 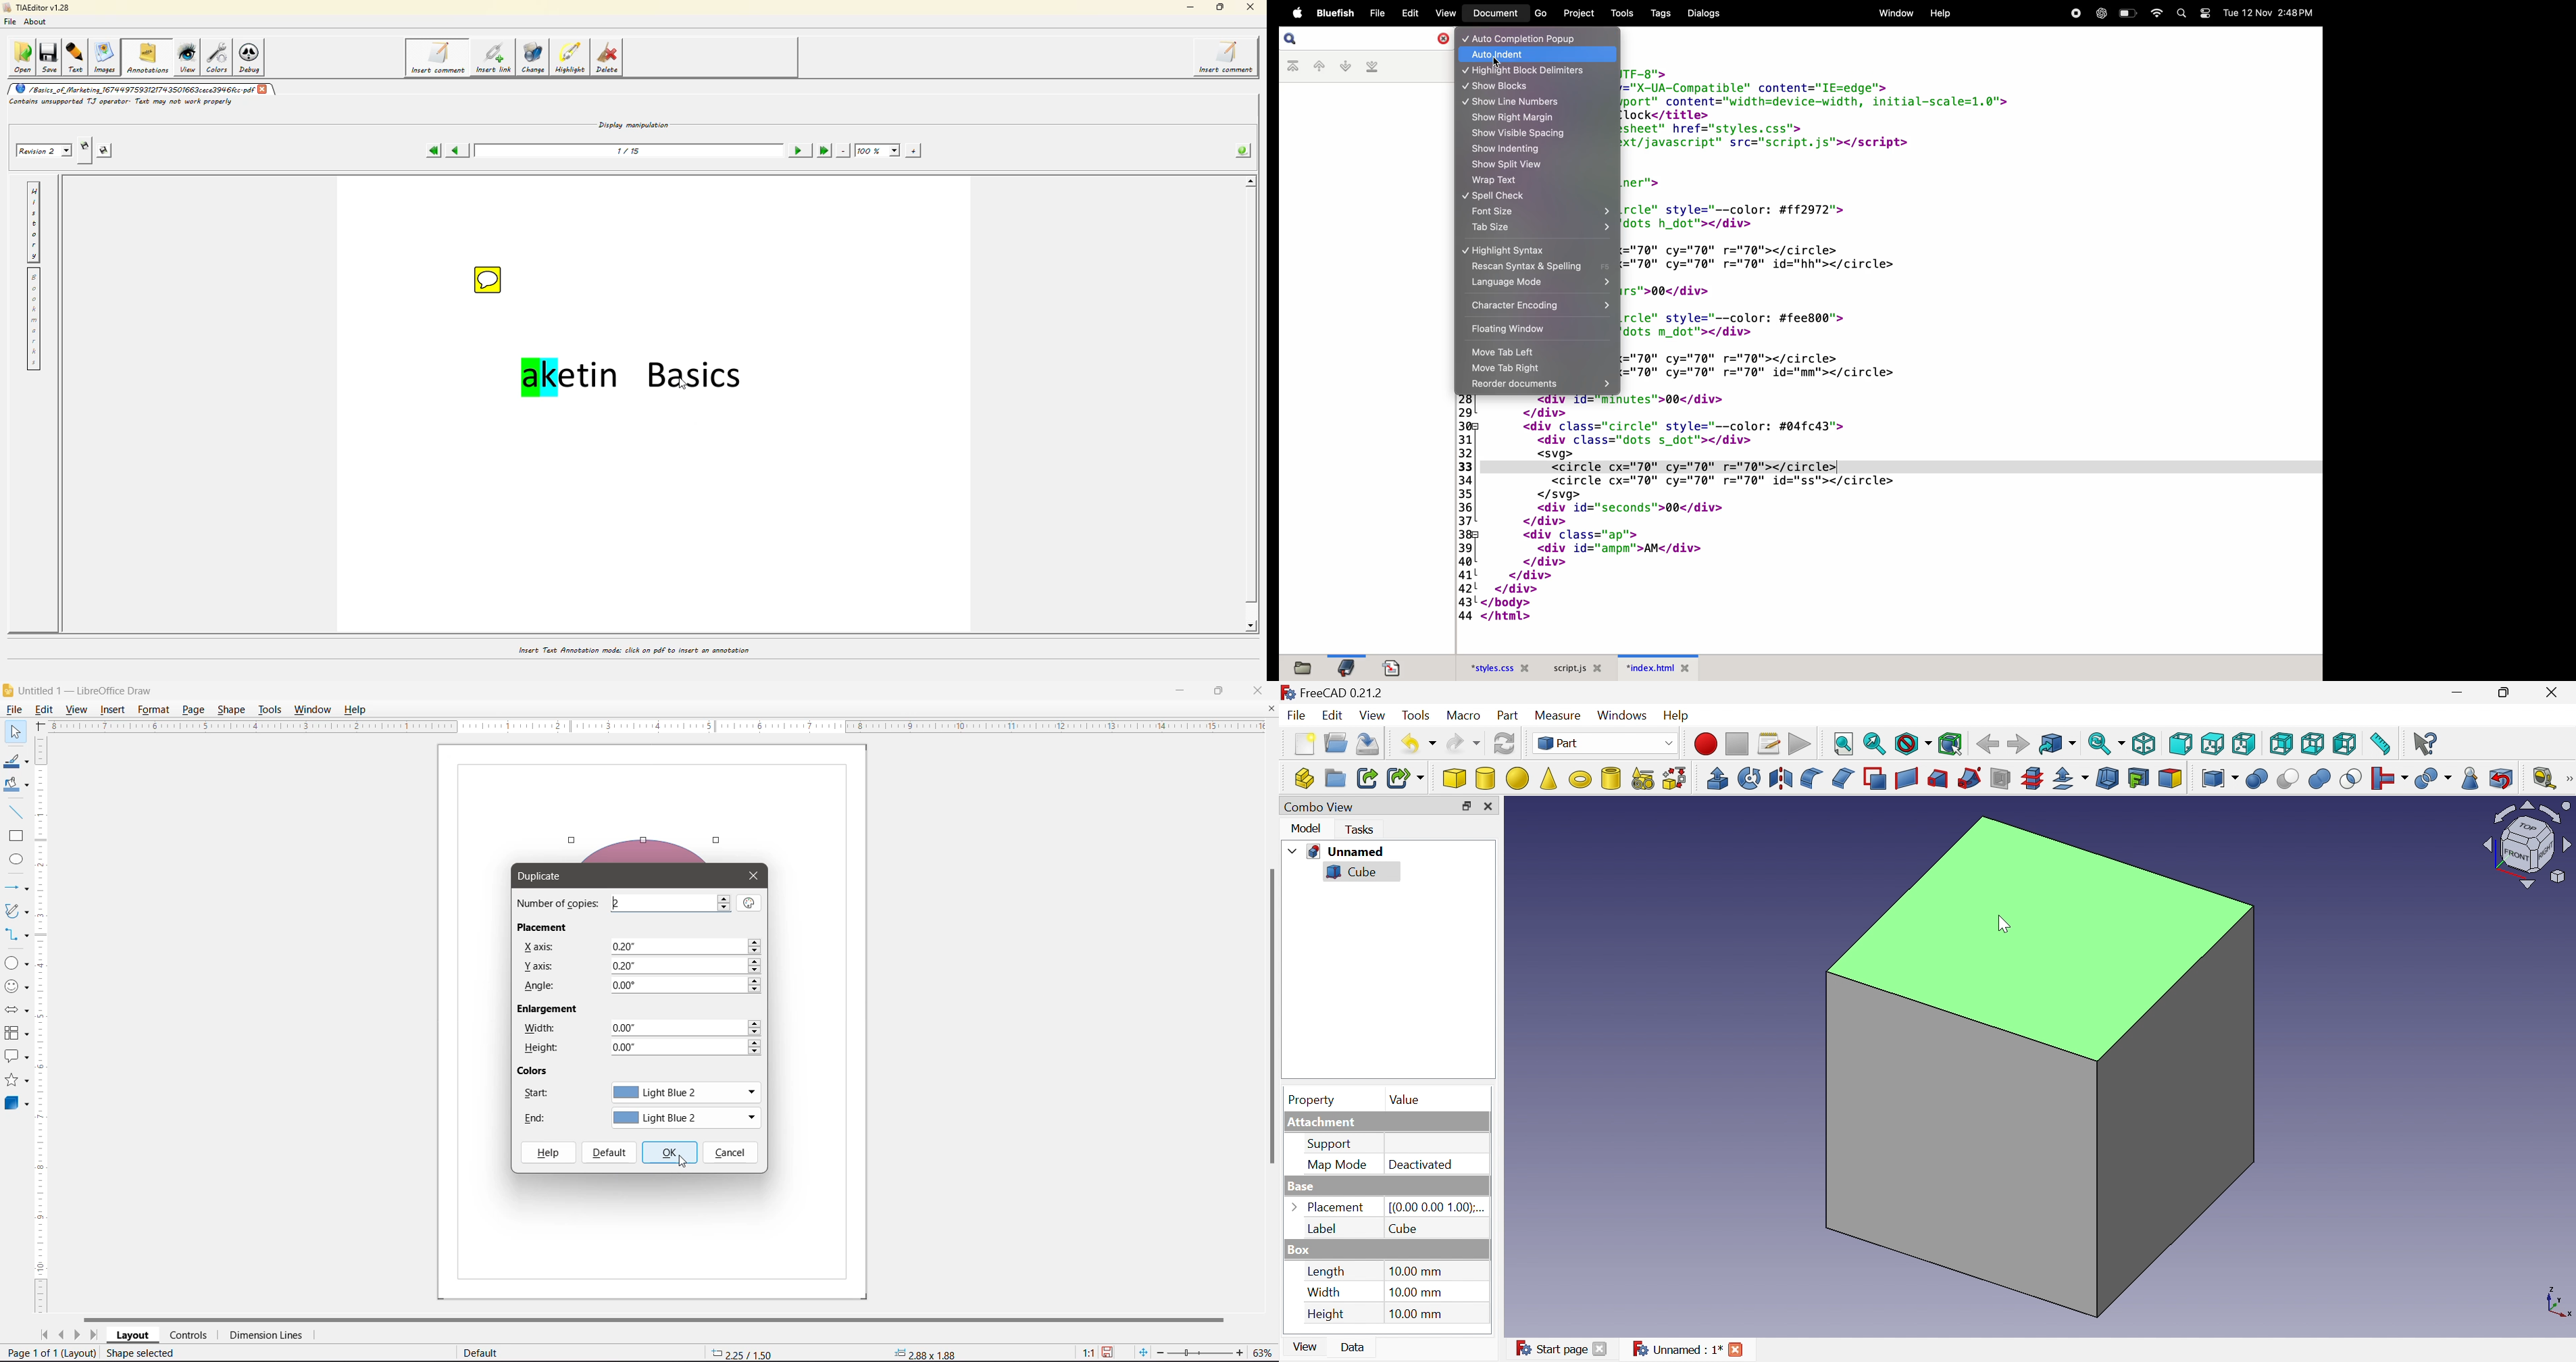 What do you see at coordinates (314, 710) in the screenshot?
I see `Window` at bounding box center [314, 710].